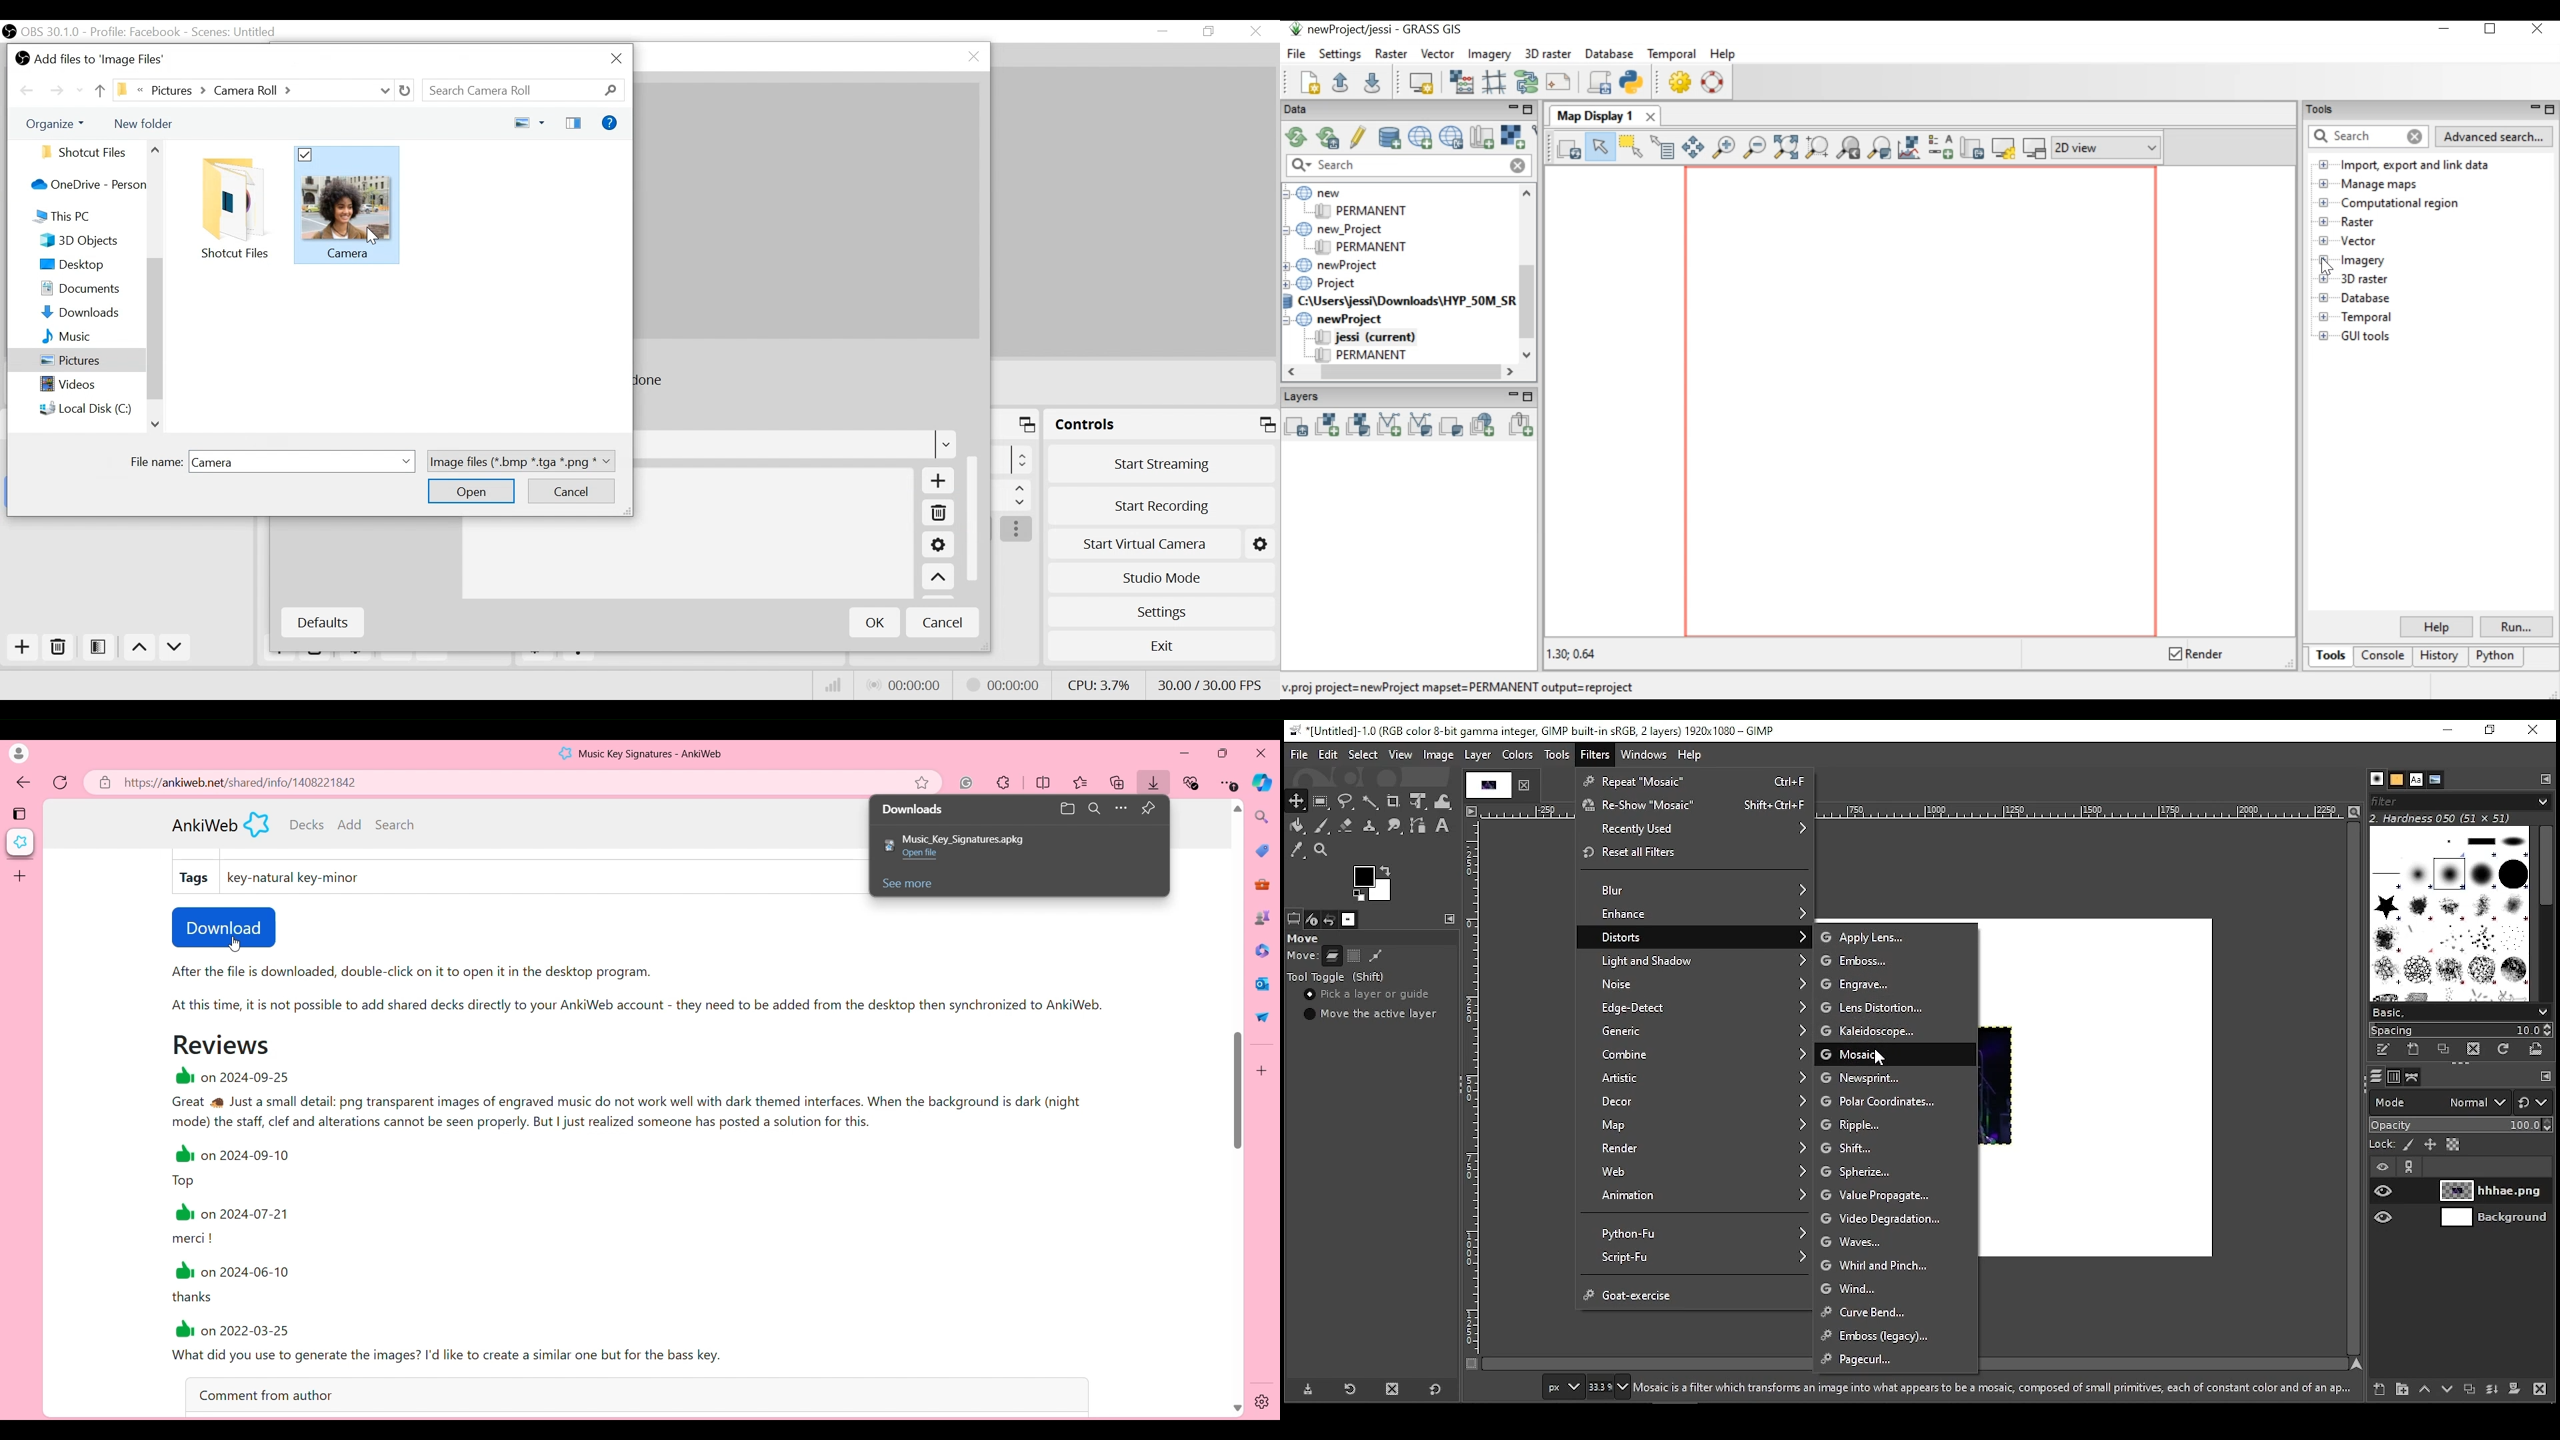 This screenshot has height=1456, width=2576. Describe the element at coordinates (1310, 919) in the screenshot. I see `device status` at that location.